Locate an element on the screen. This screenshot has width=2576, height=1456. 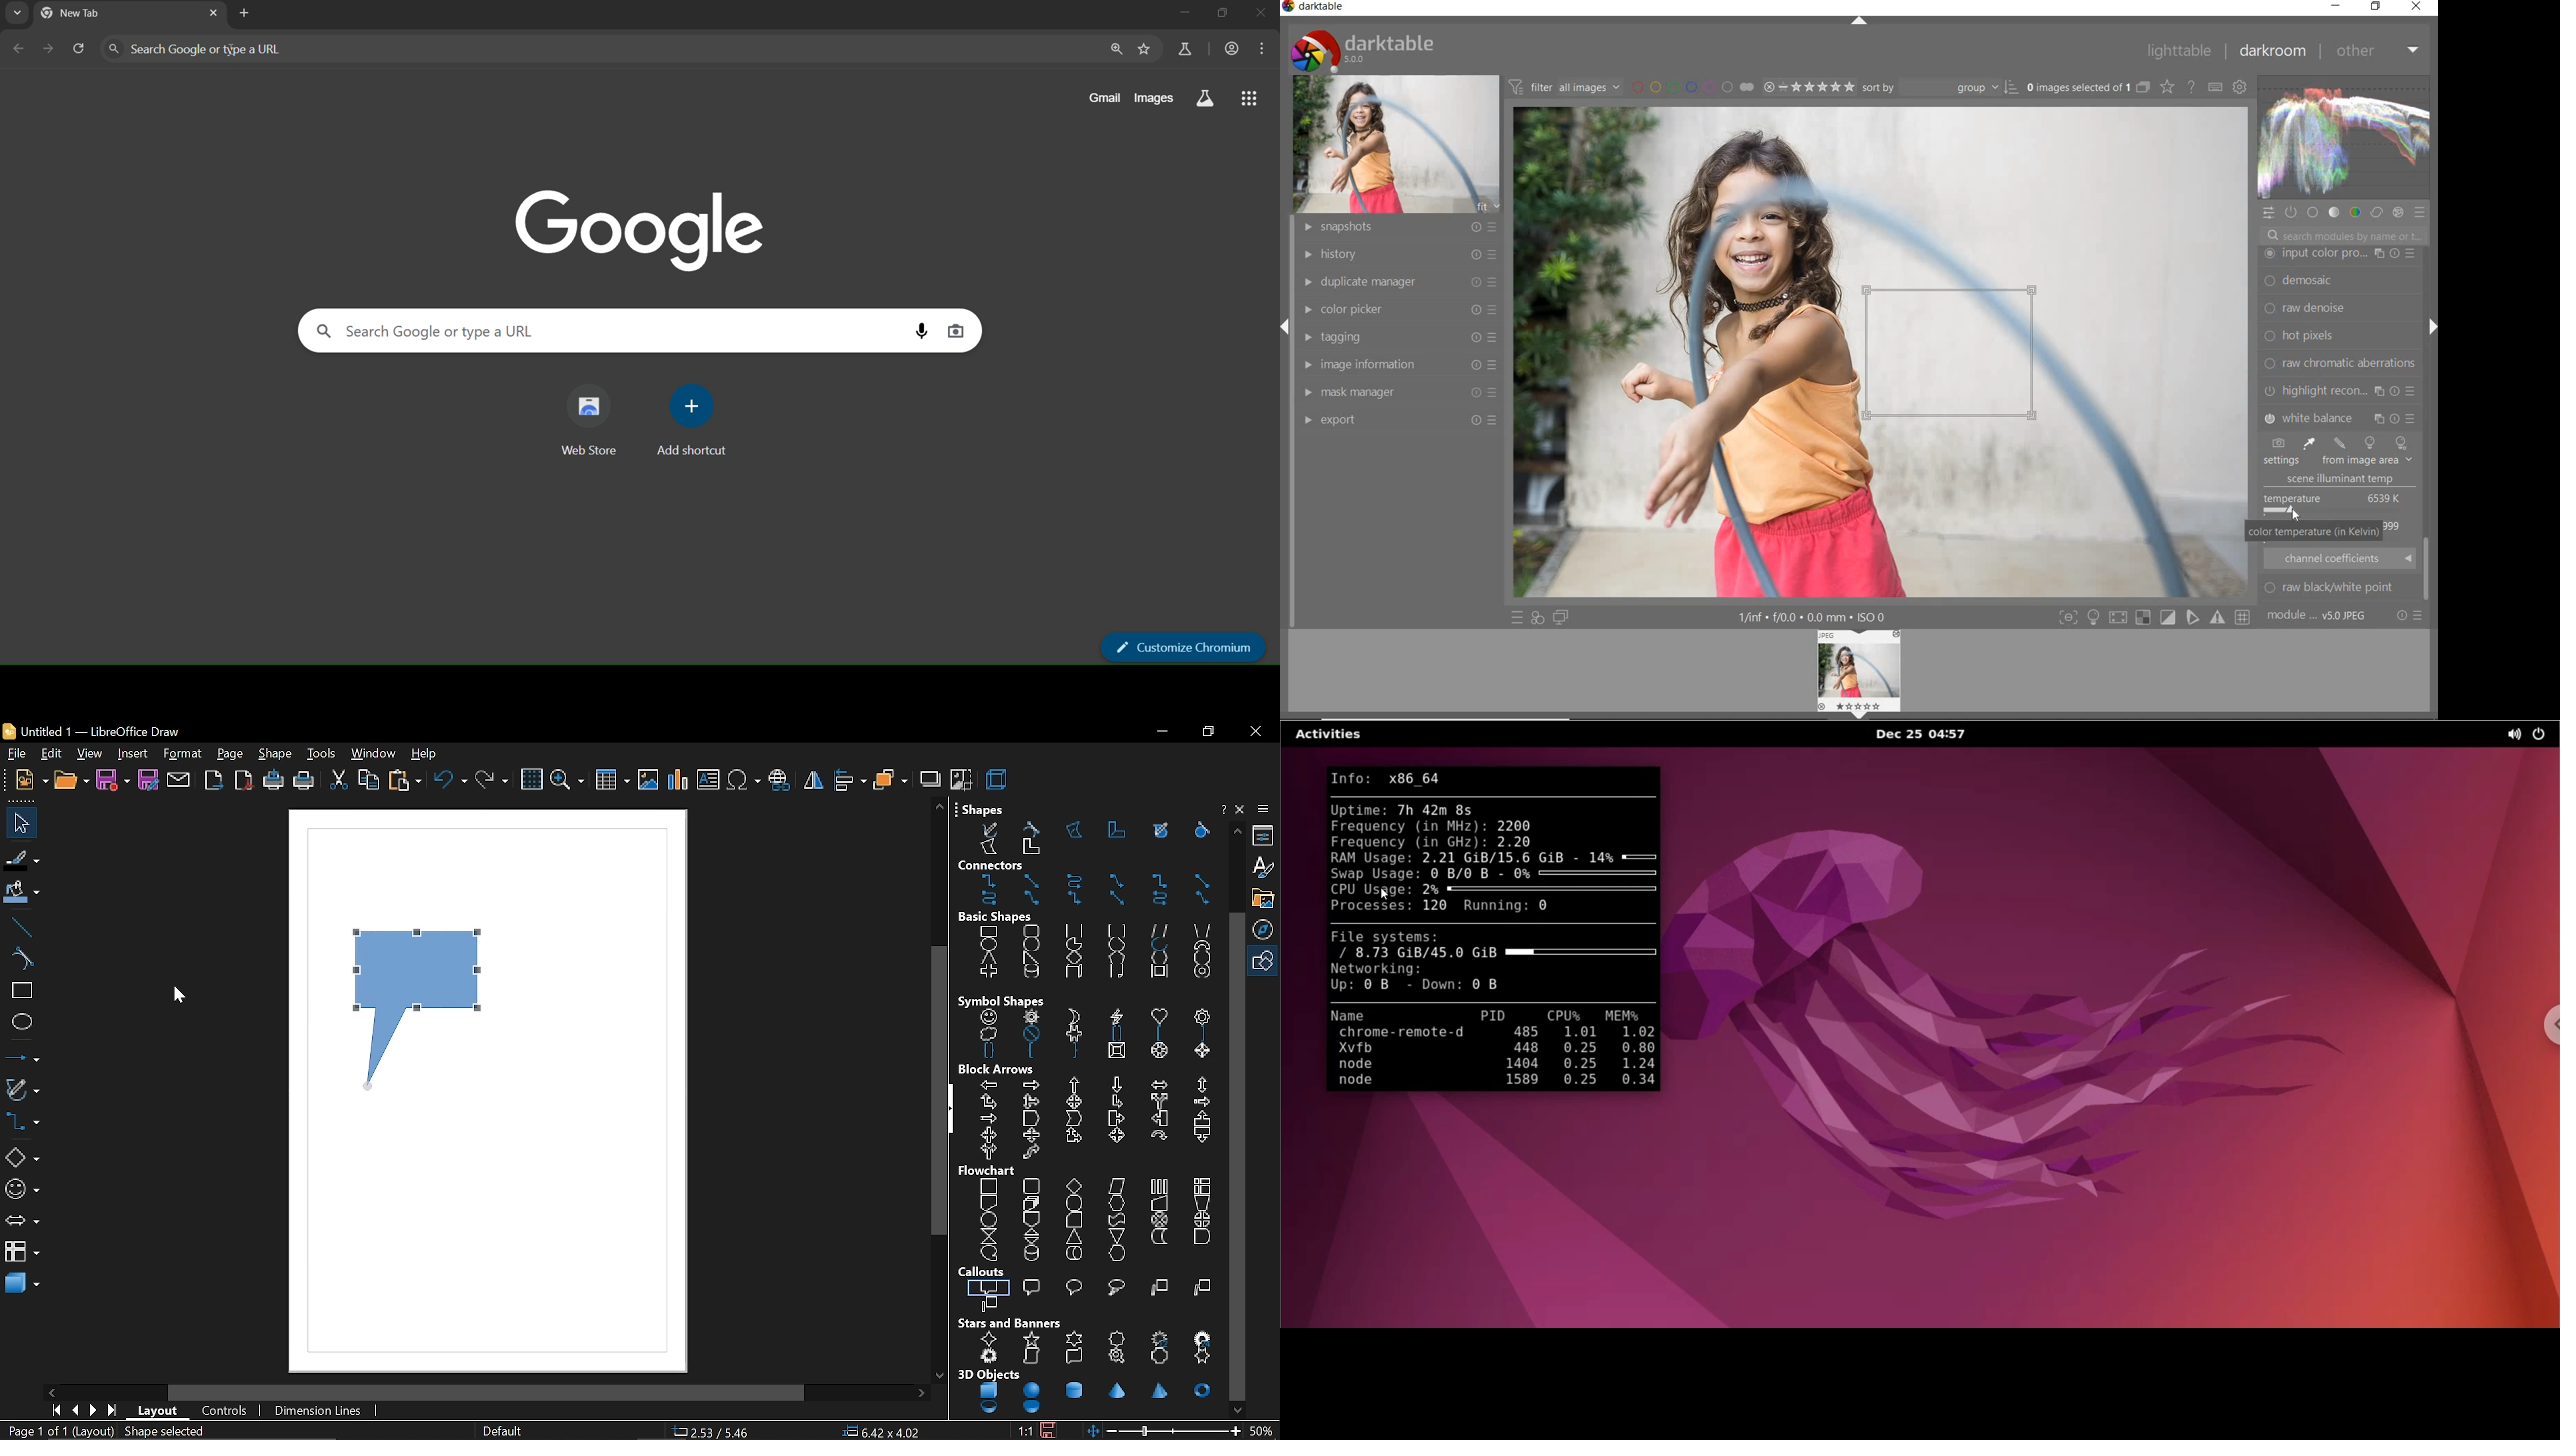
CHANNEL COEFFICIENTS is located at coordinates (2341, 558).